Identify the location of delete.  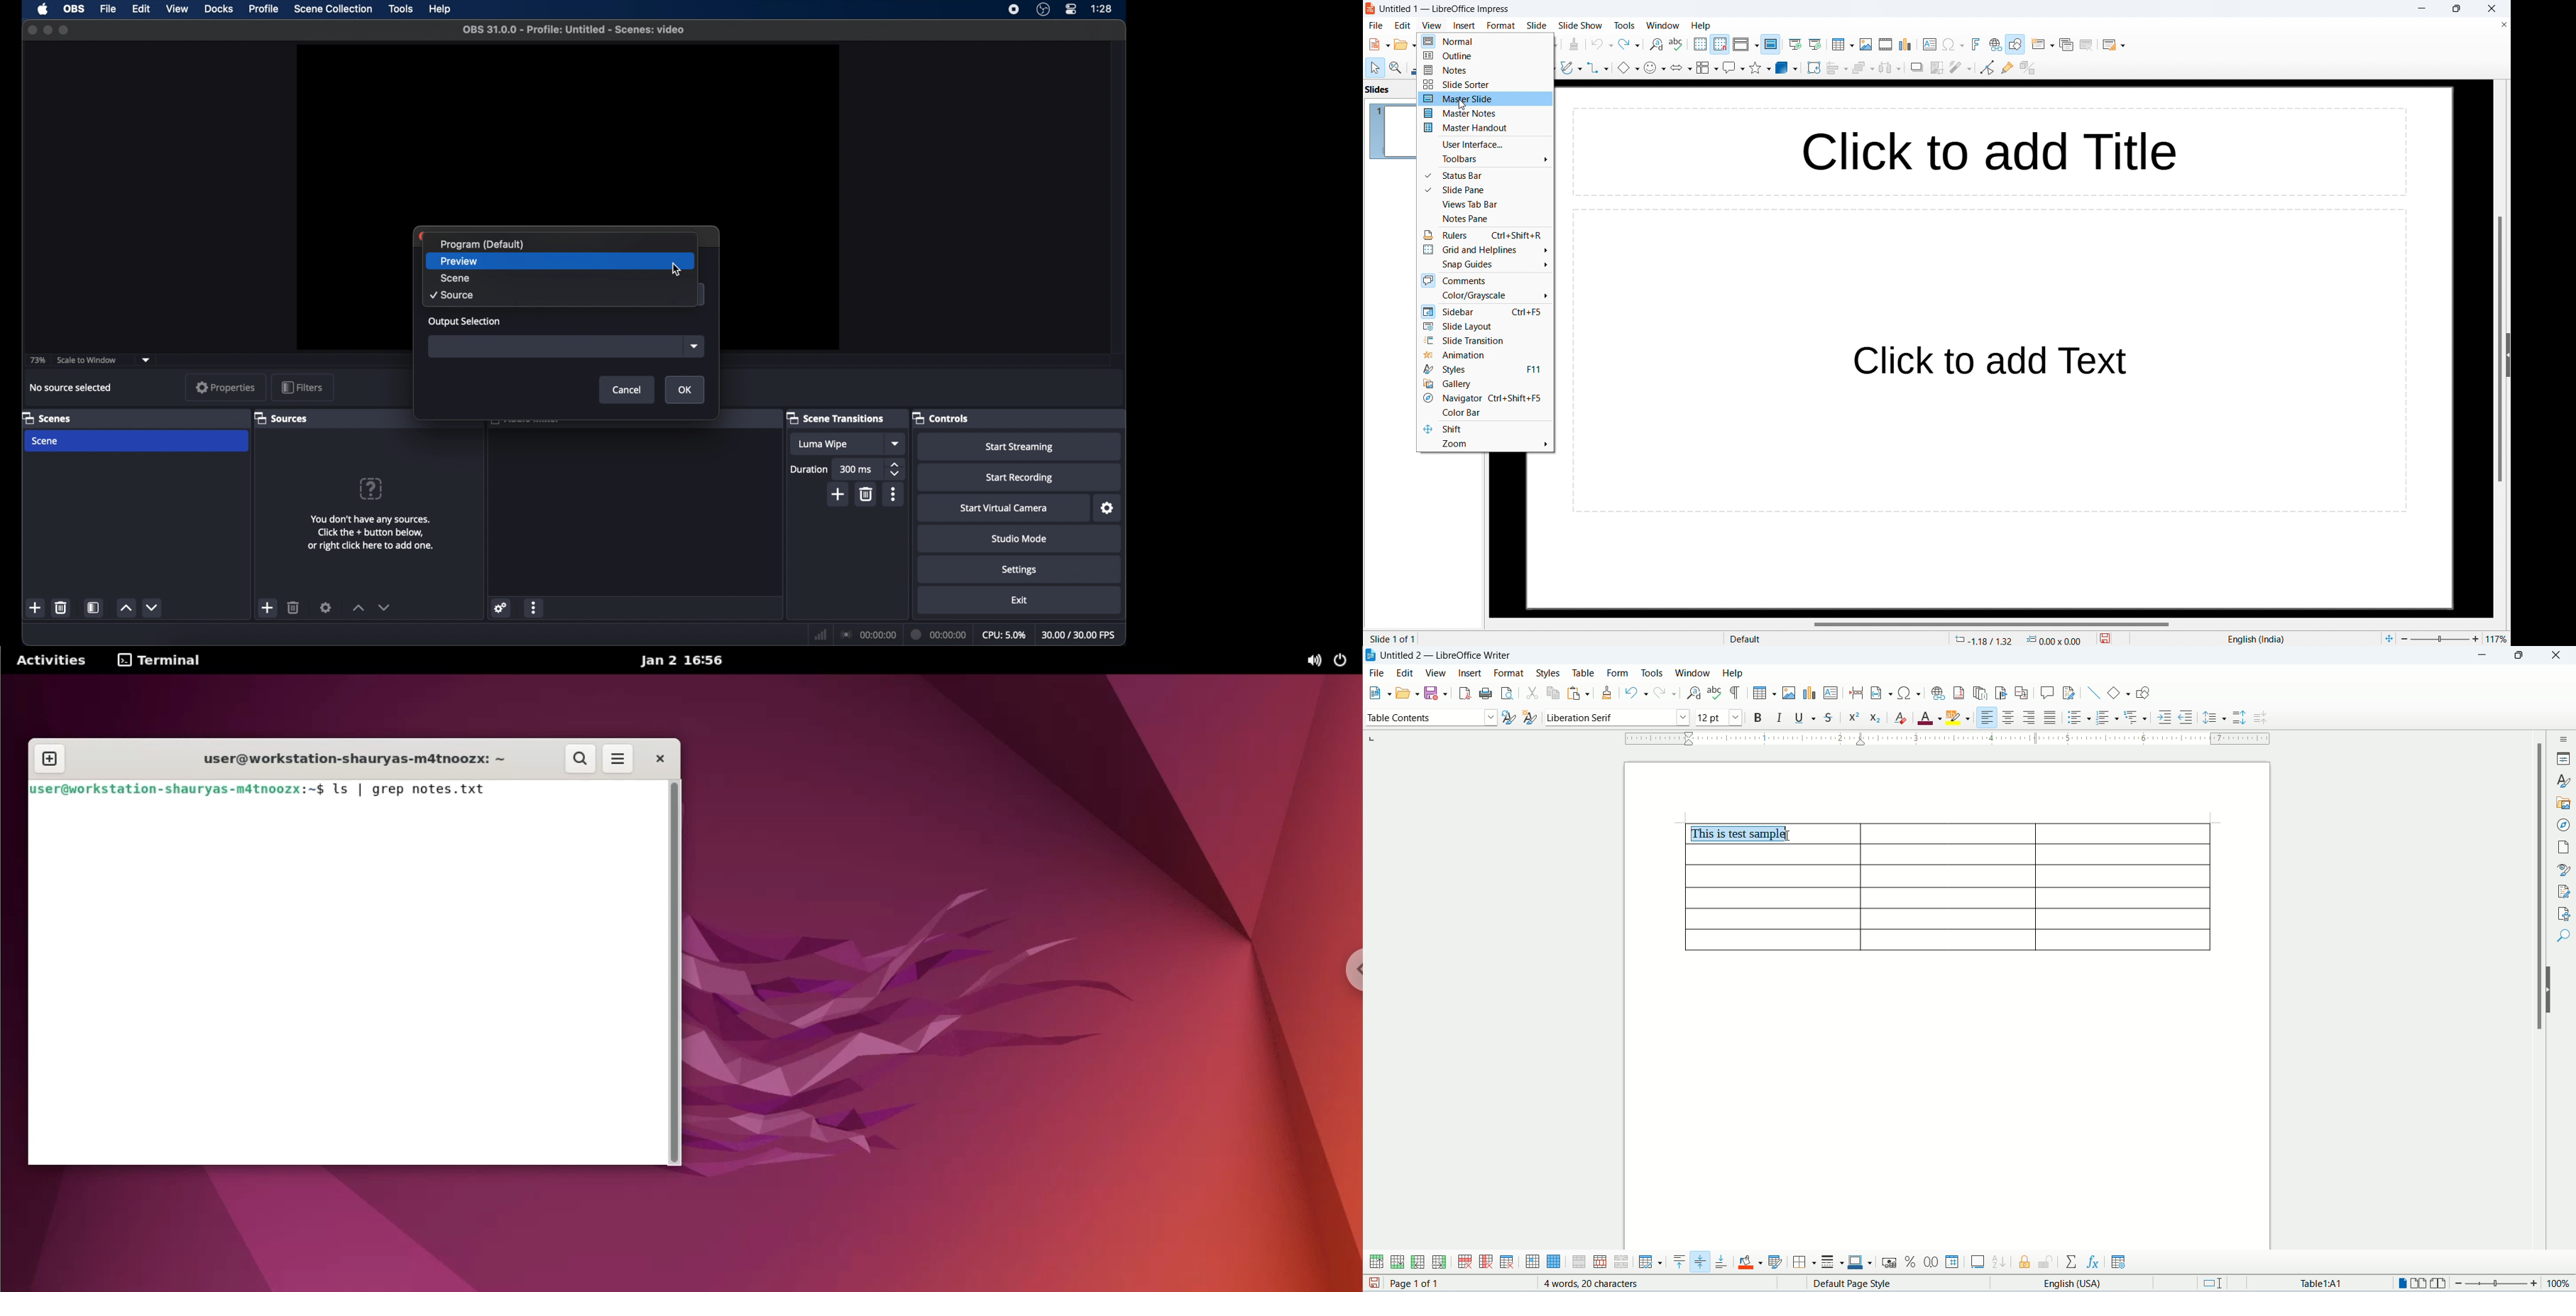
(868, 495).